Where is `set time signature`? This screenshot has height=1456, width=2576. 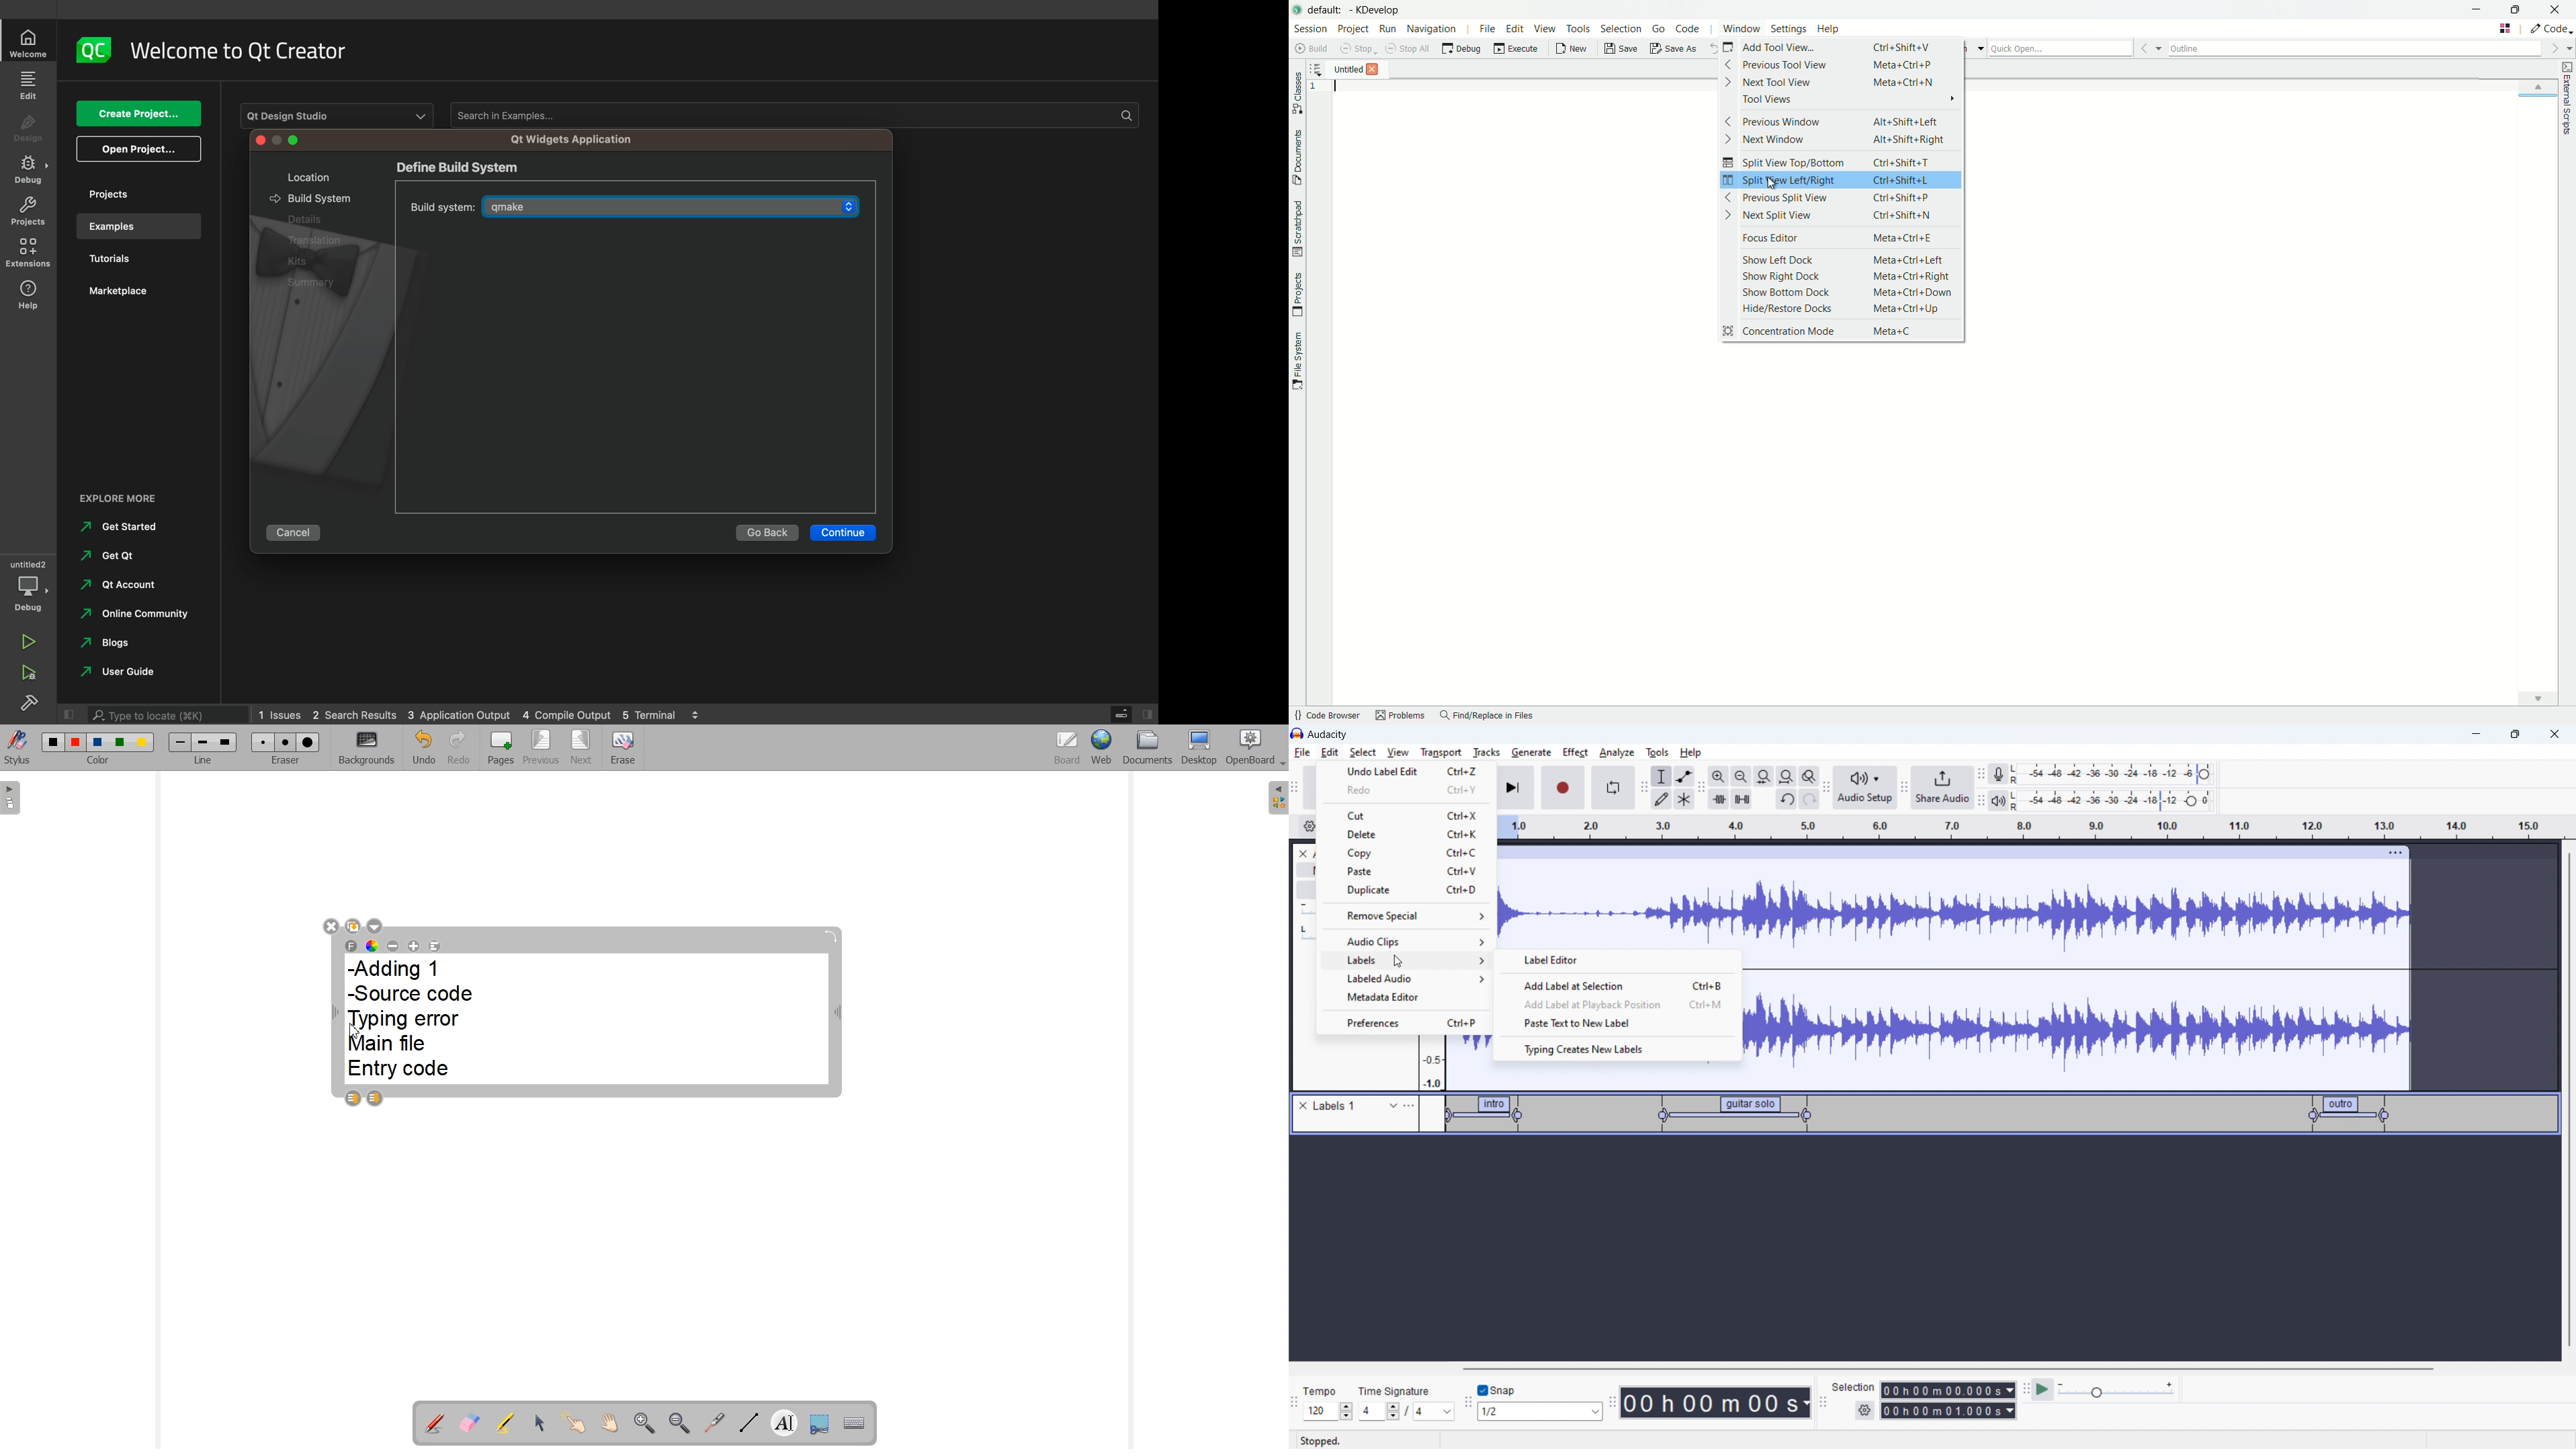
set time signature is located at coordinates (1407, 1411).